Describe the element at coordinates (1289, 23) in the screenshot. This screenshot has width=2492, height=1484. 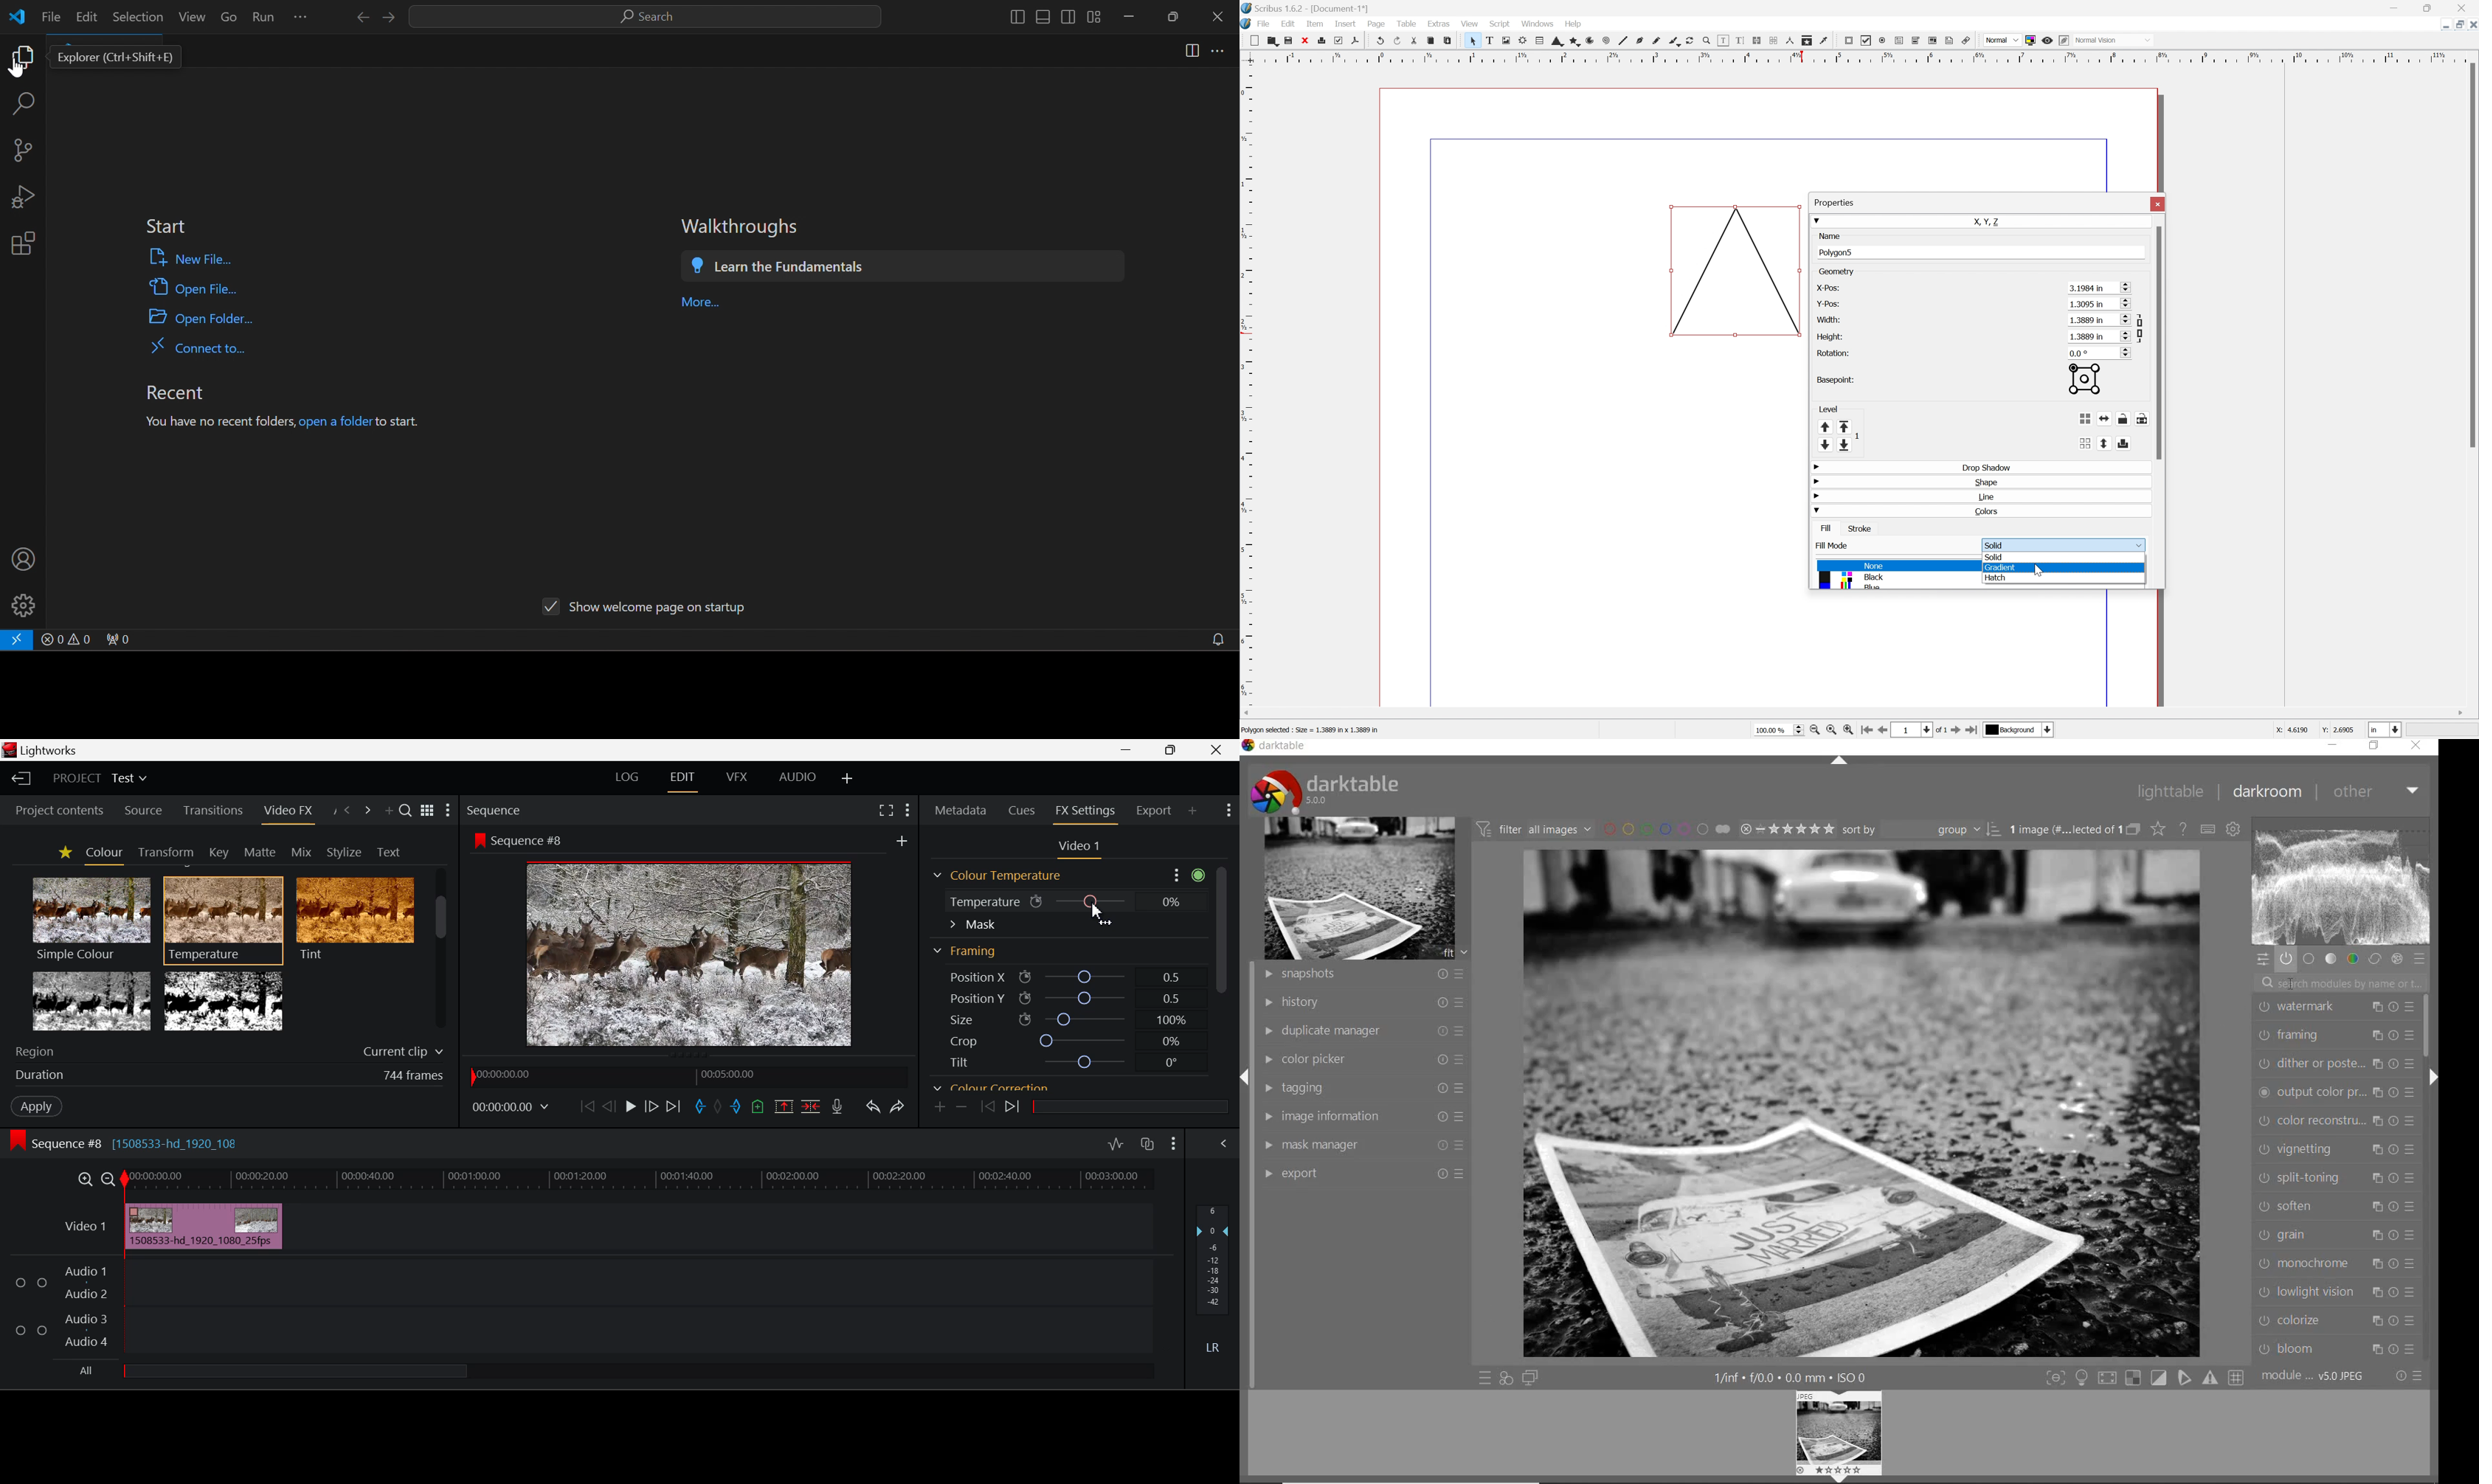
I see `Edit` at that location.